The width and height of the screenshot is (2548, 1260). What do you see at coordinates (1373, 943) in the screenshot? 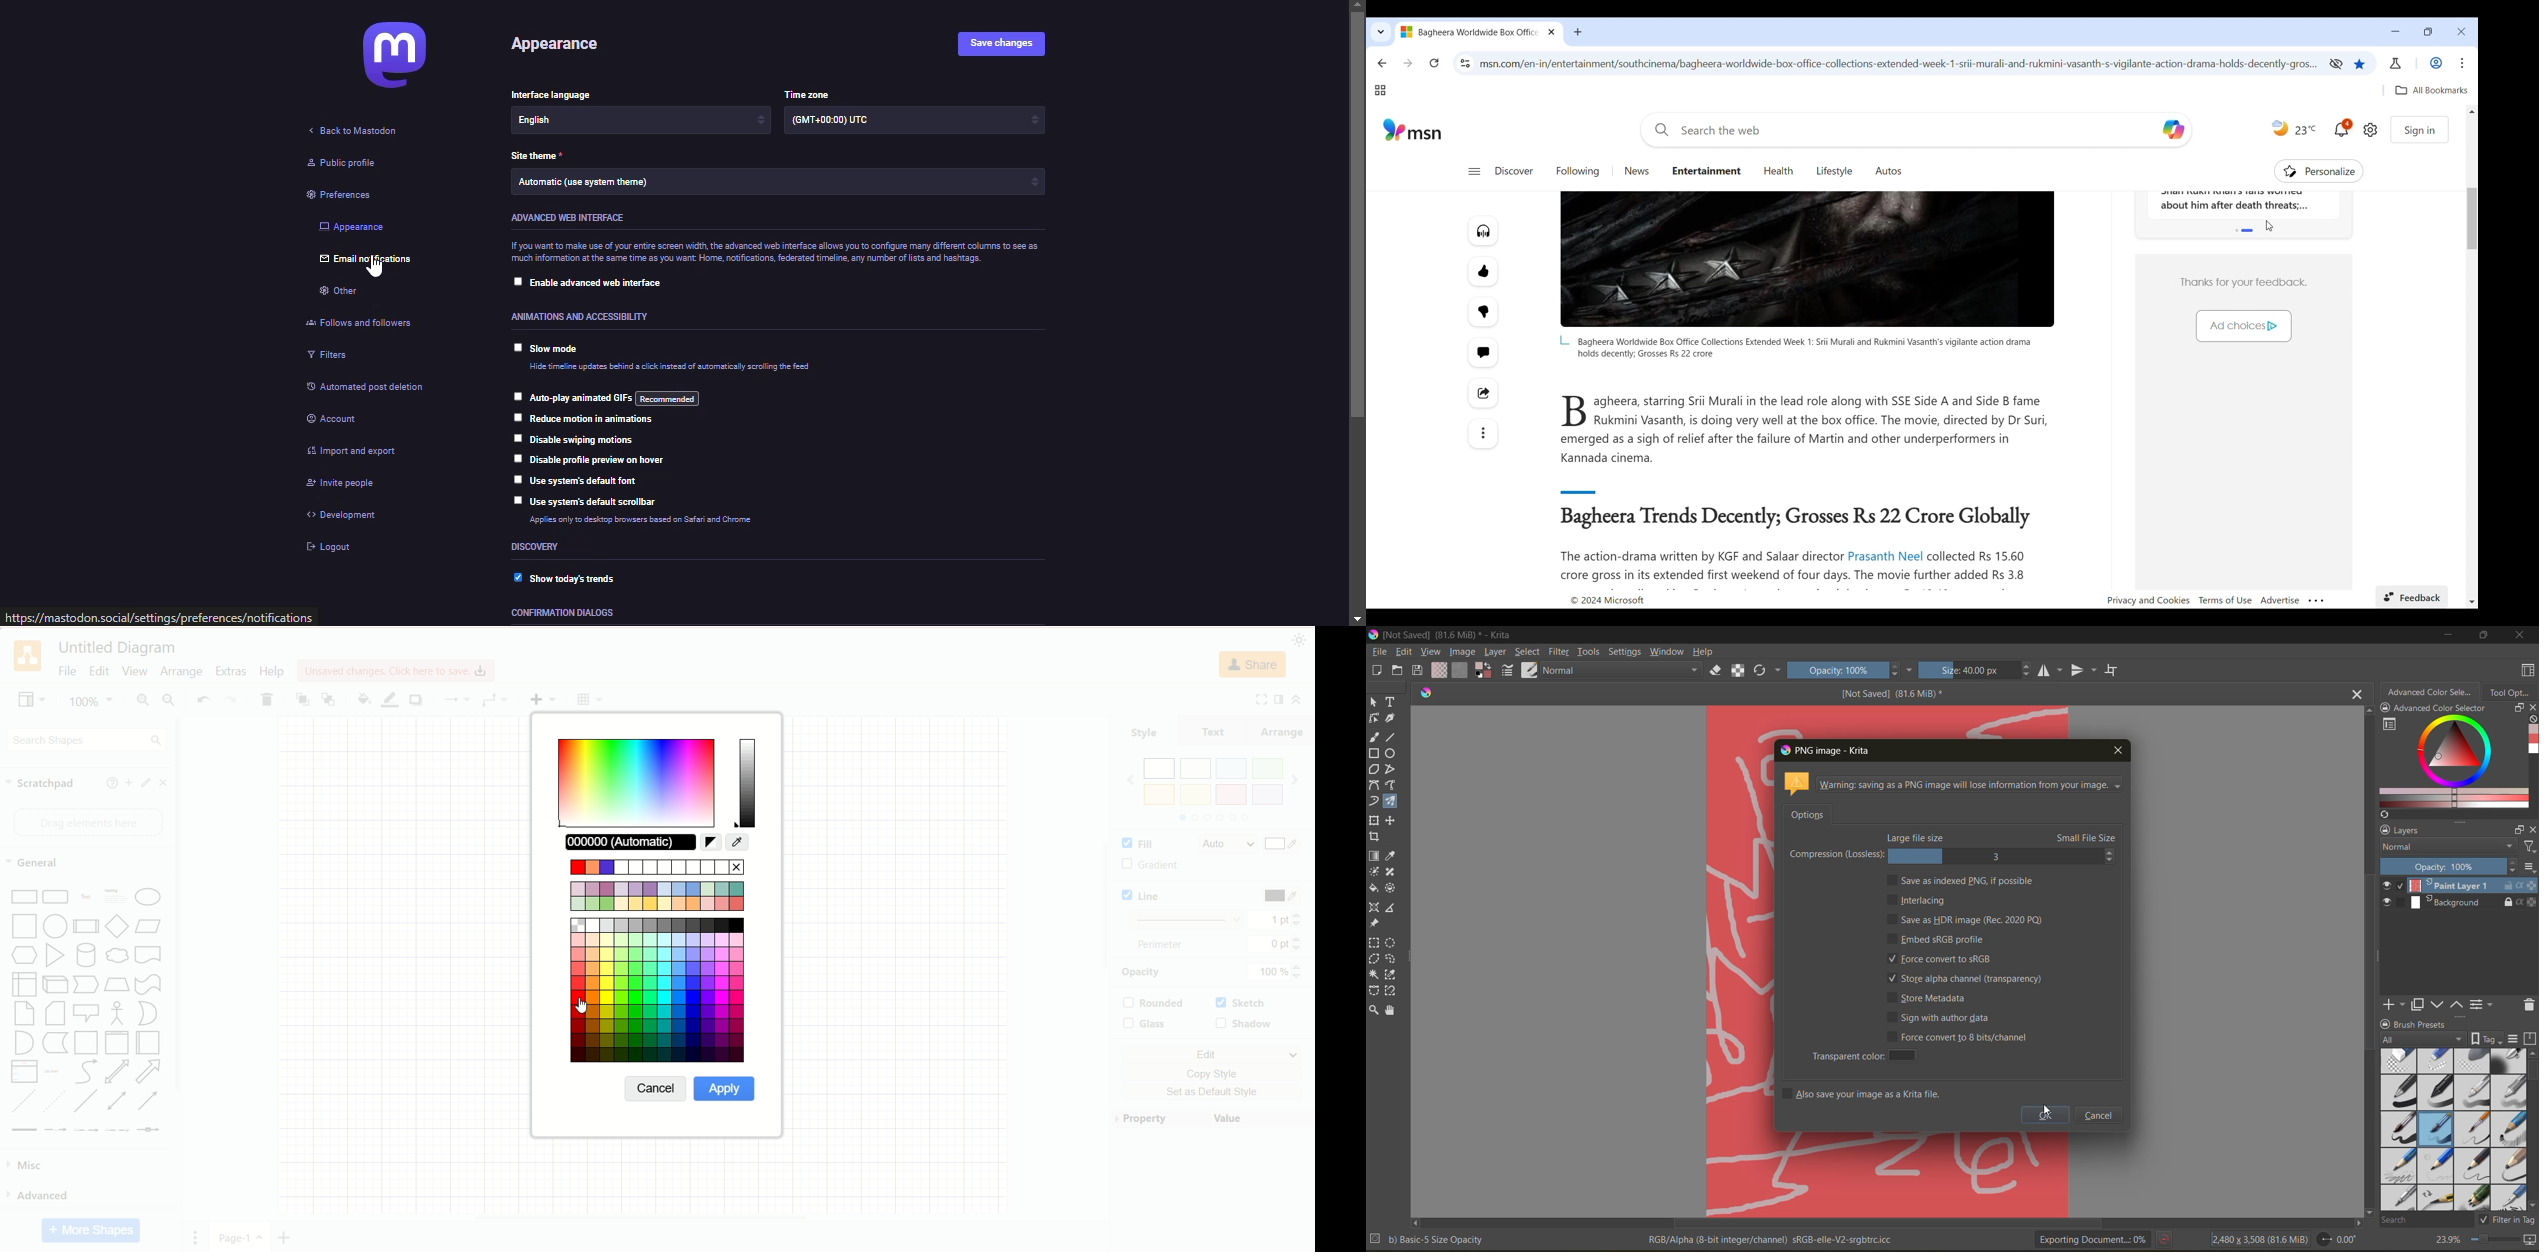
I see `tool` at bounding box center [1373, 943].